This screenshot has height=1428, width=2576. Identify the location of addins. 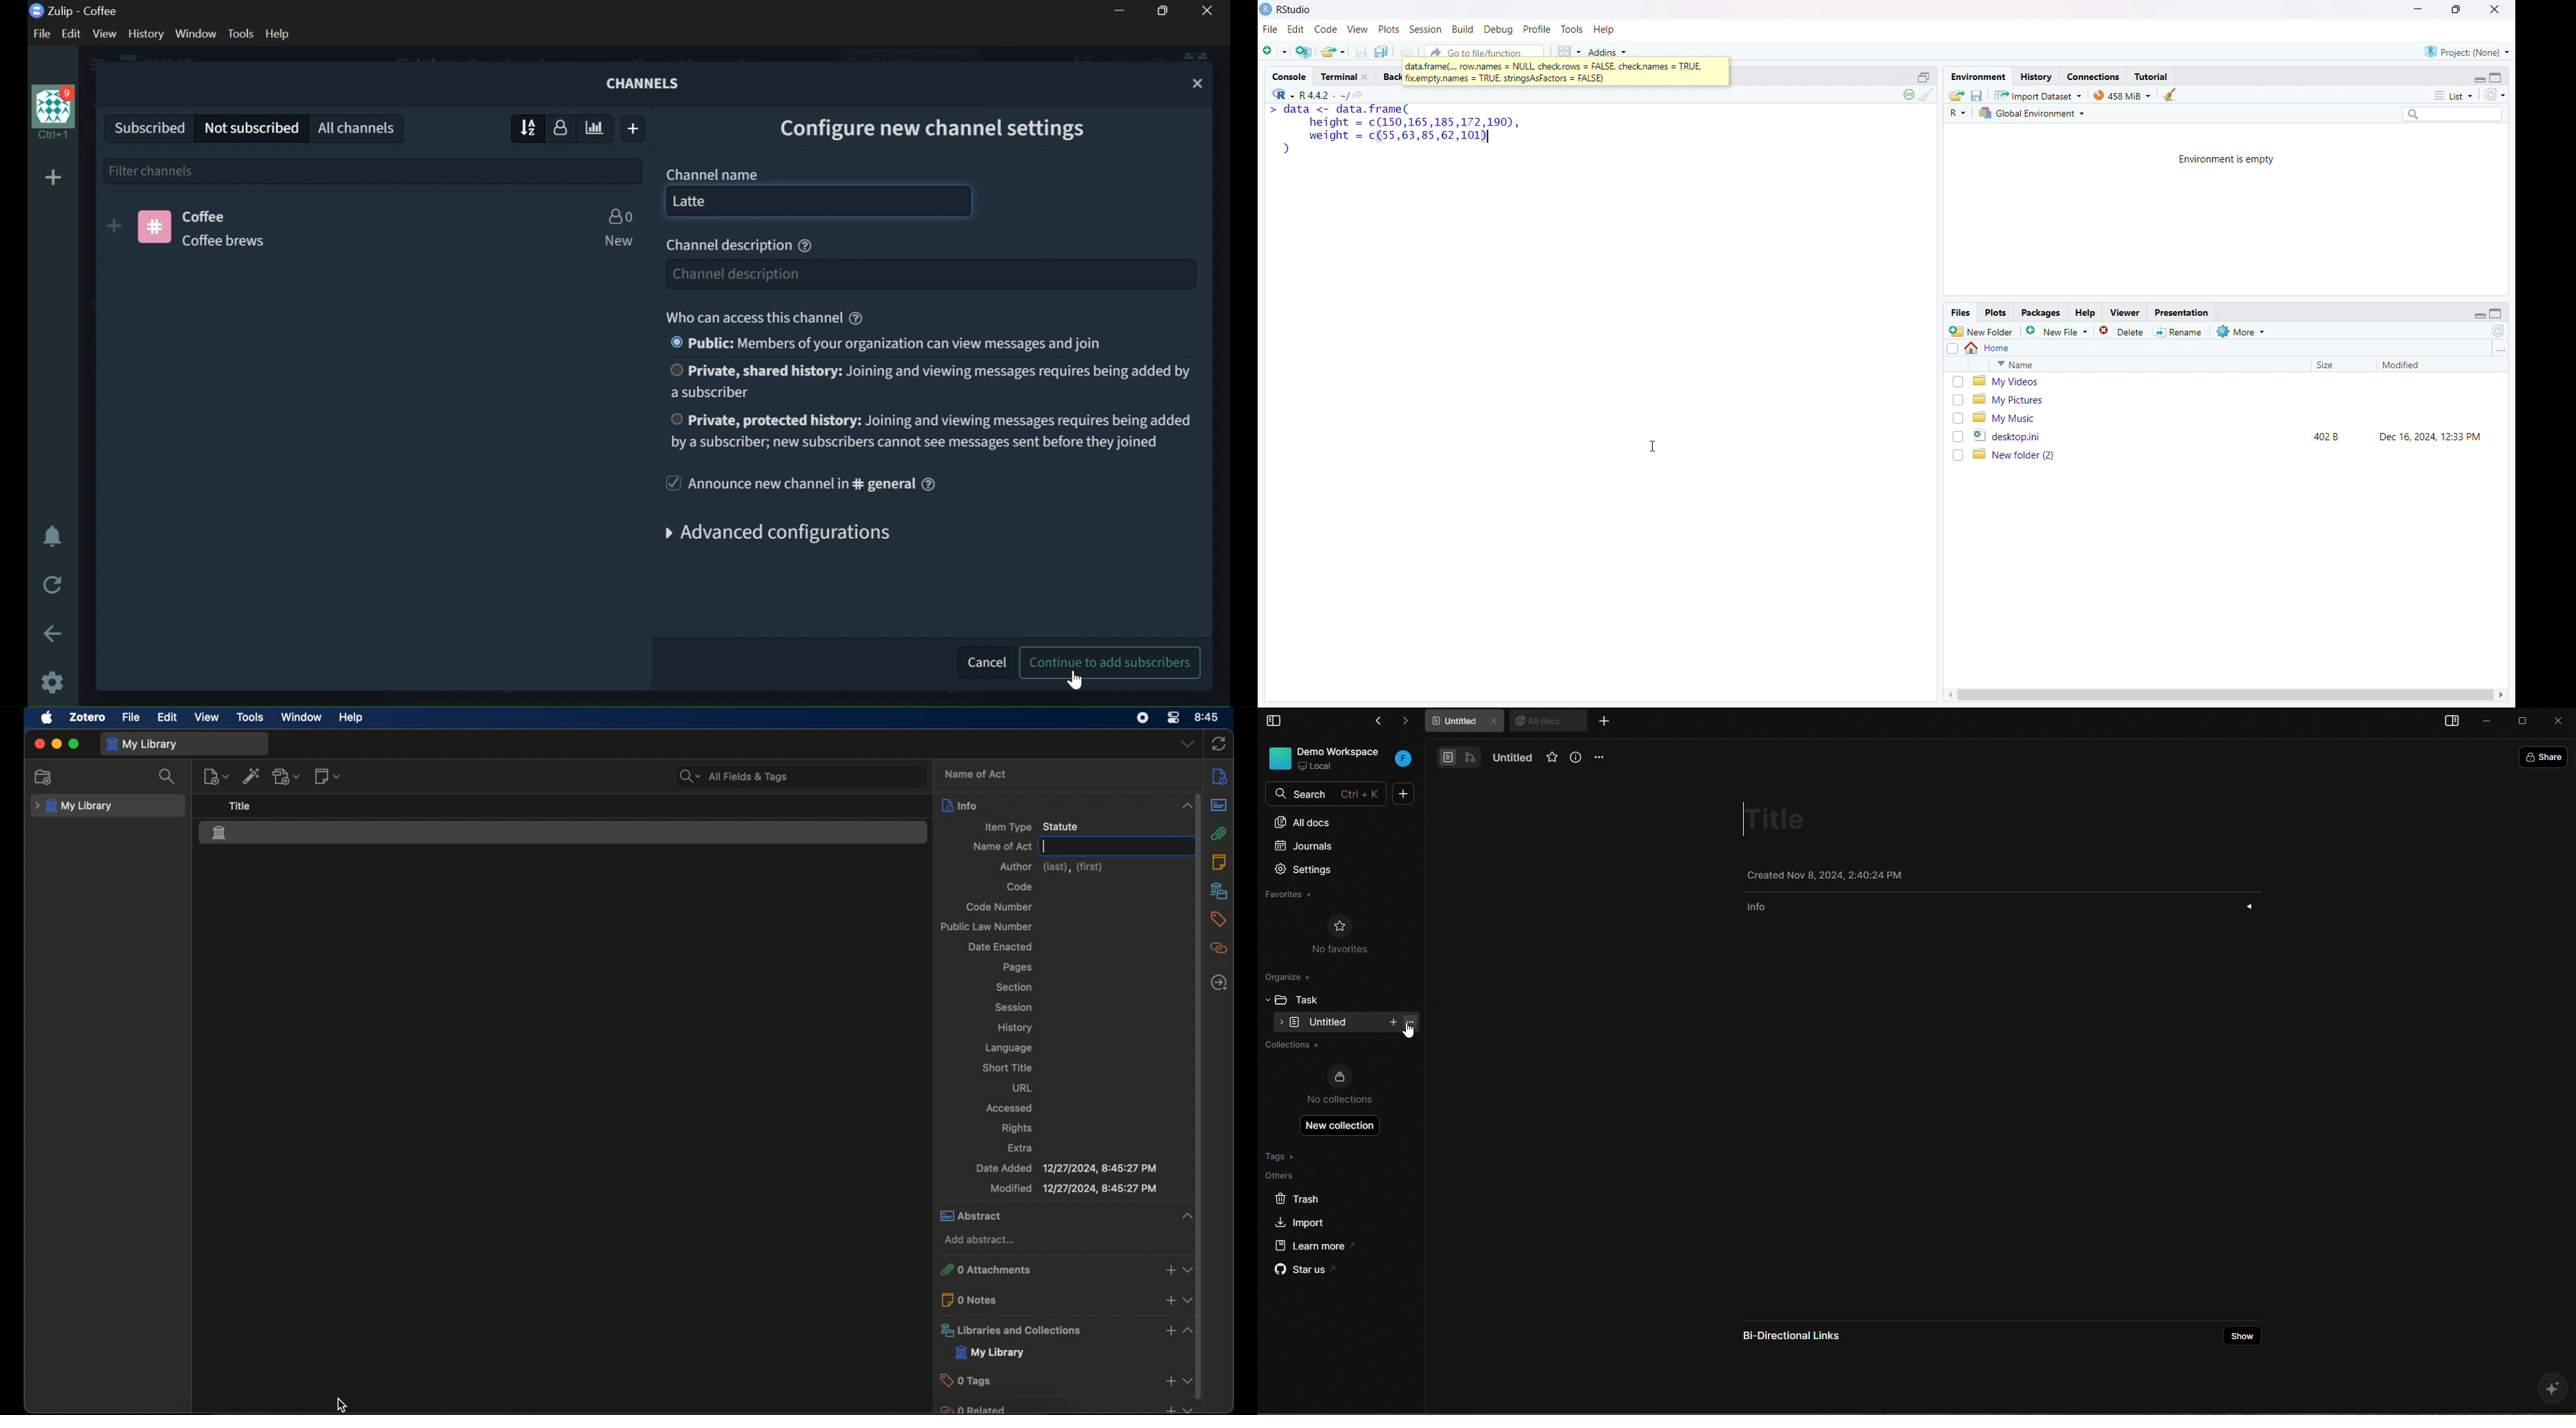
(1609, 49).